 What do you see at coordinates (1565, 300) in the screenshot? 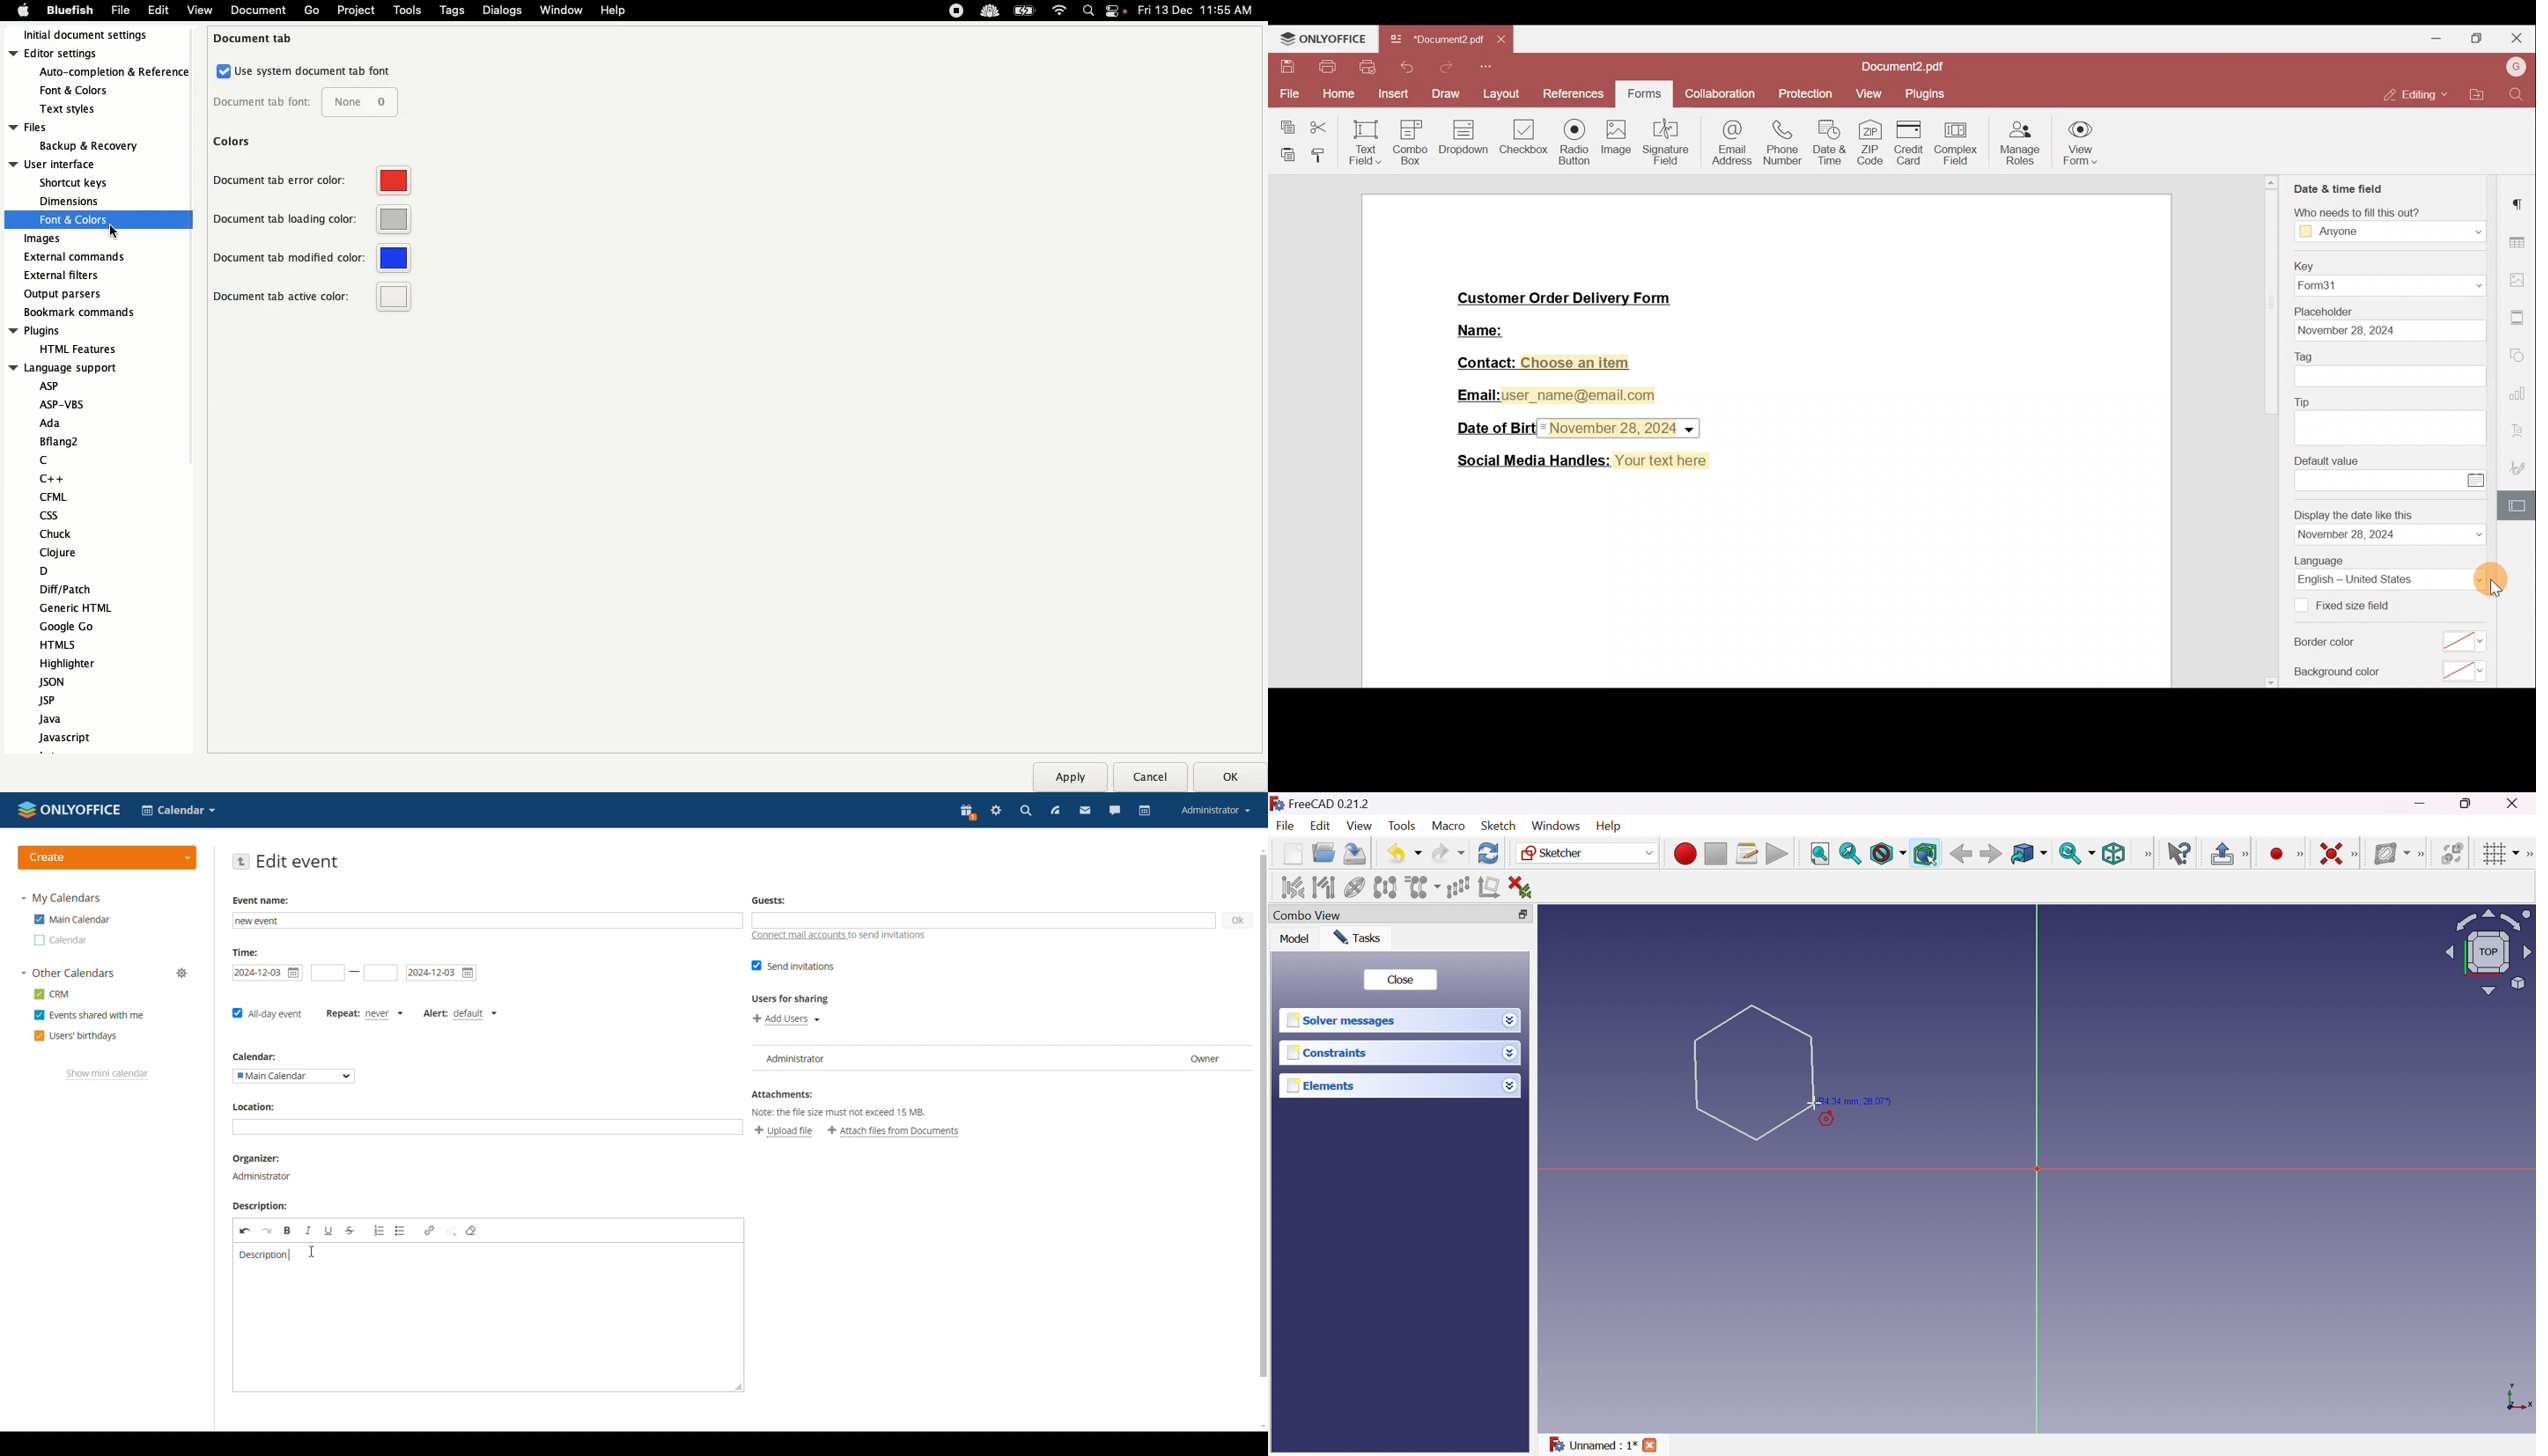
I see `Customer Order Delivery Form|` at bounding box center [1565, 300].